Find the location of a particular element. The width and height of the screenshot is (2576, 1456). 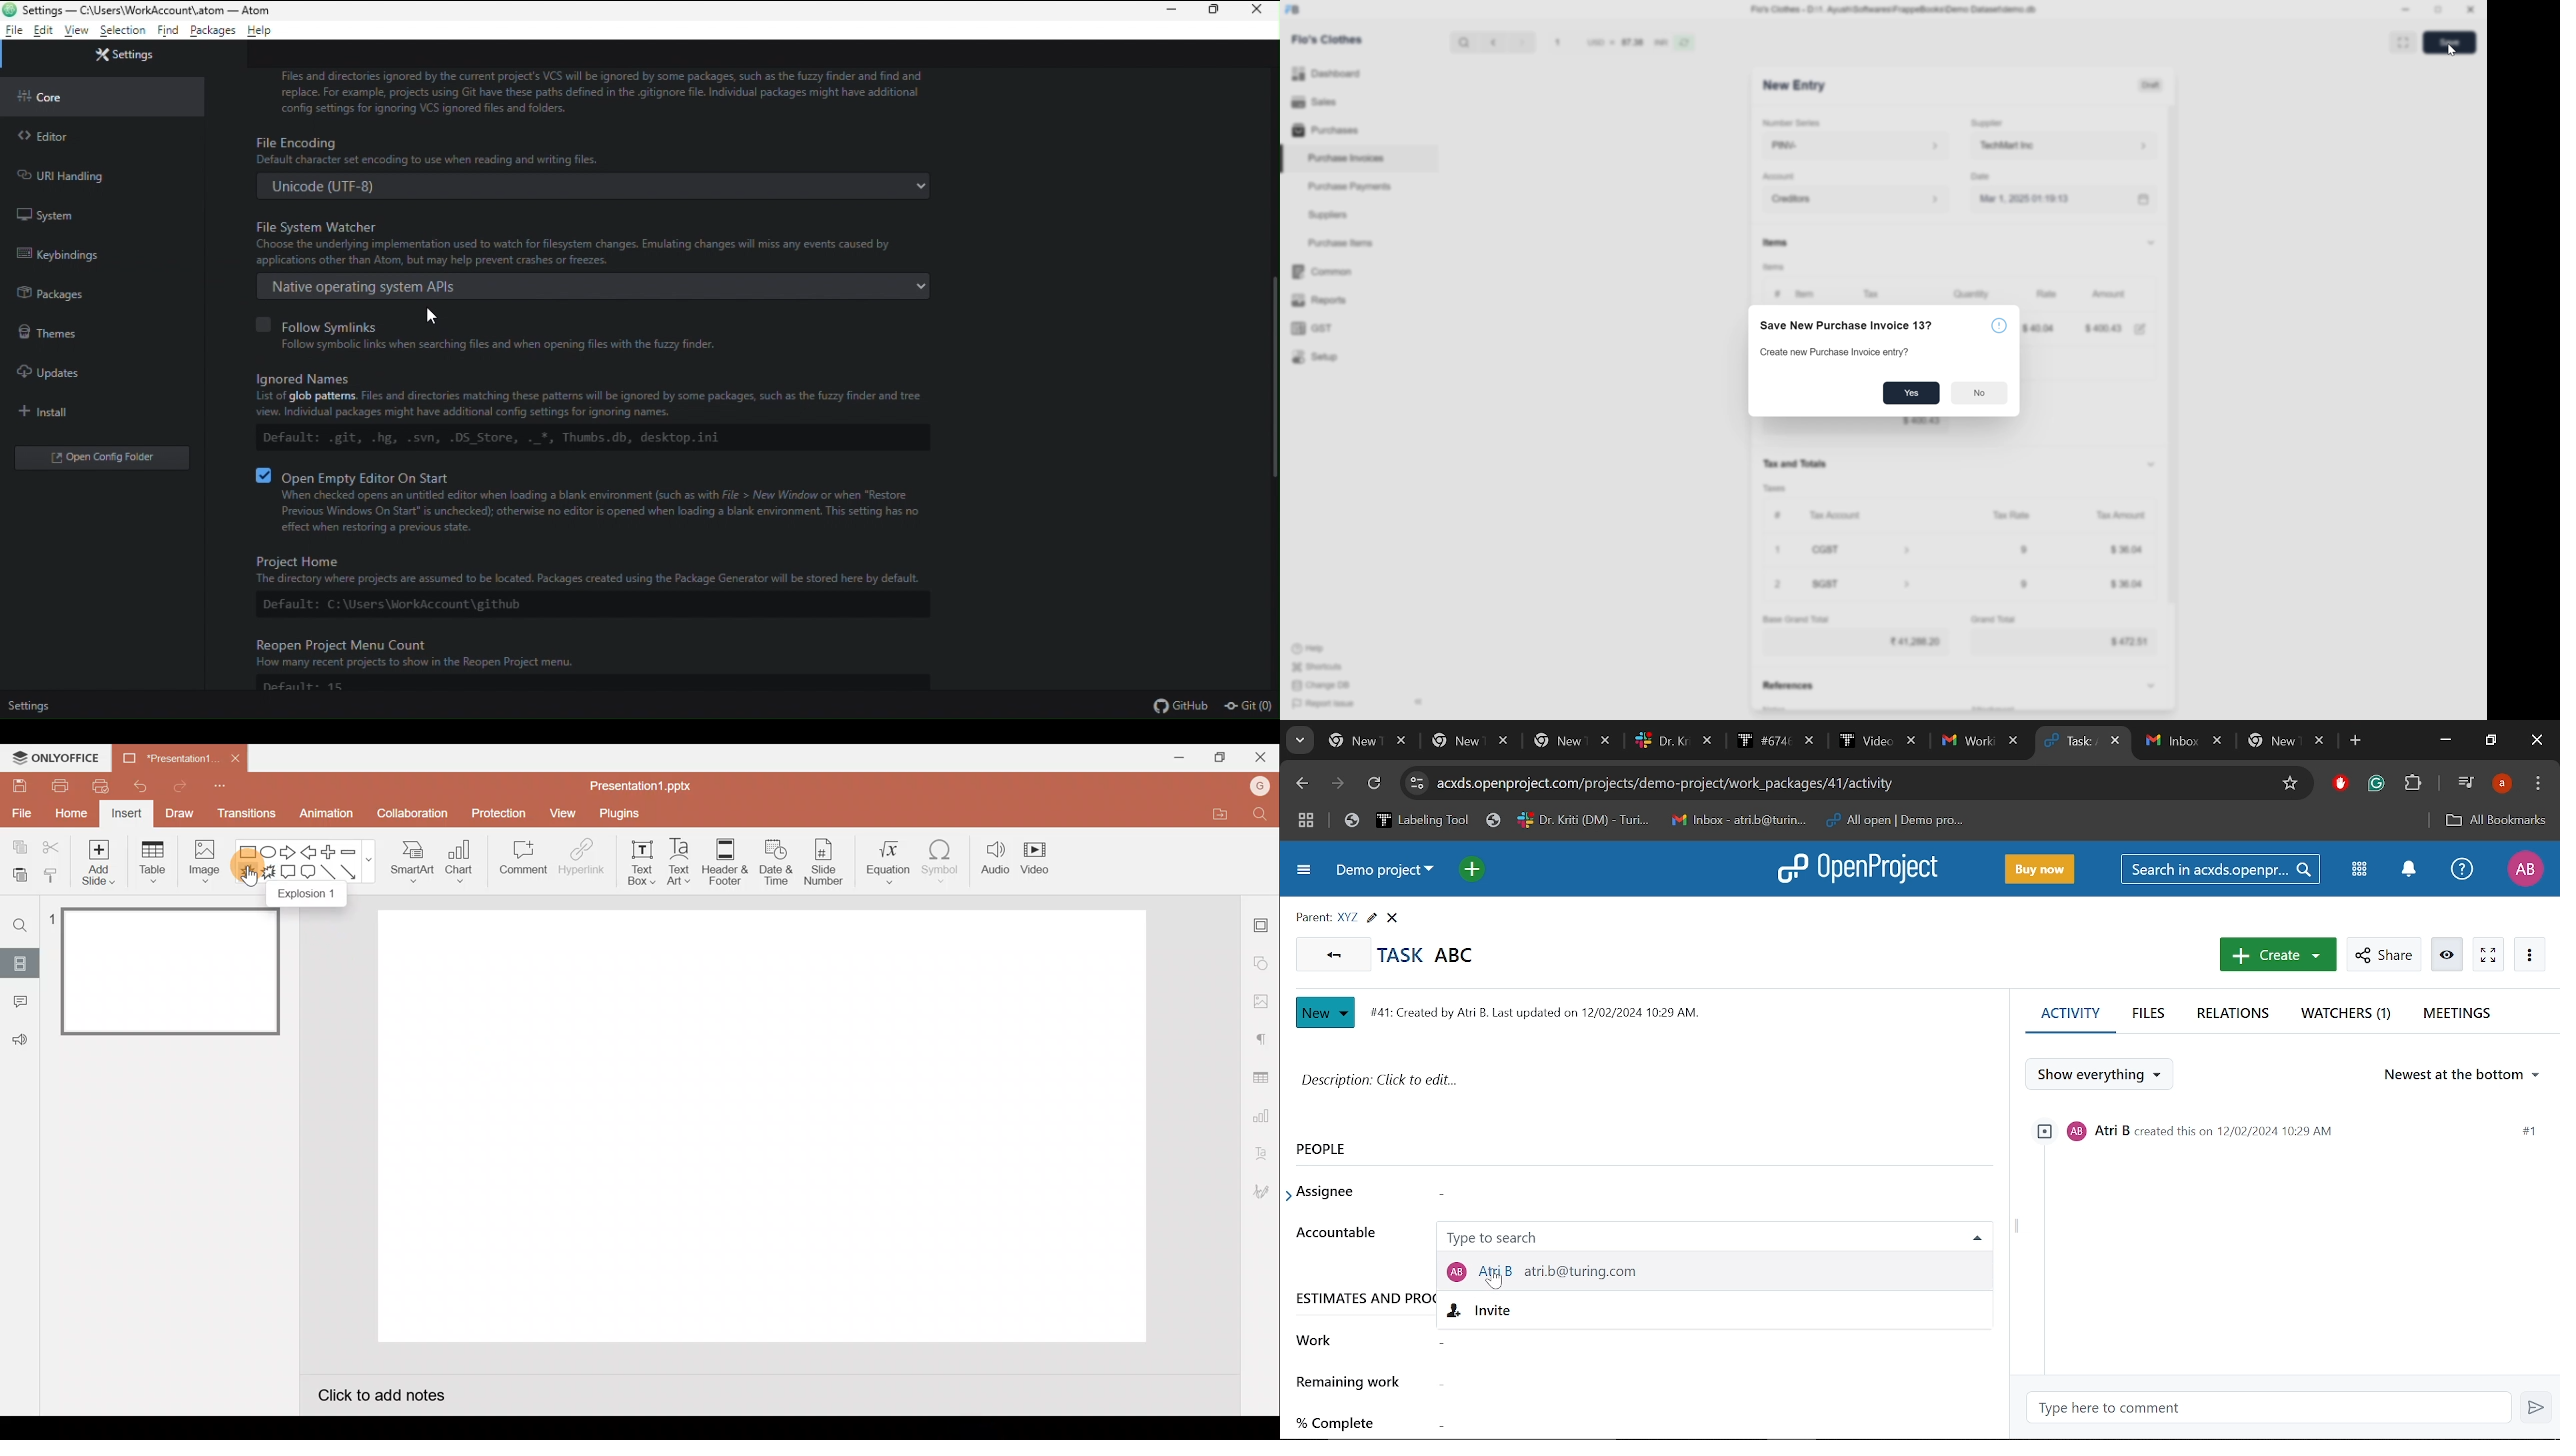

Image is located at coordinates (209, 863).